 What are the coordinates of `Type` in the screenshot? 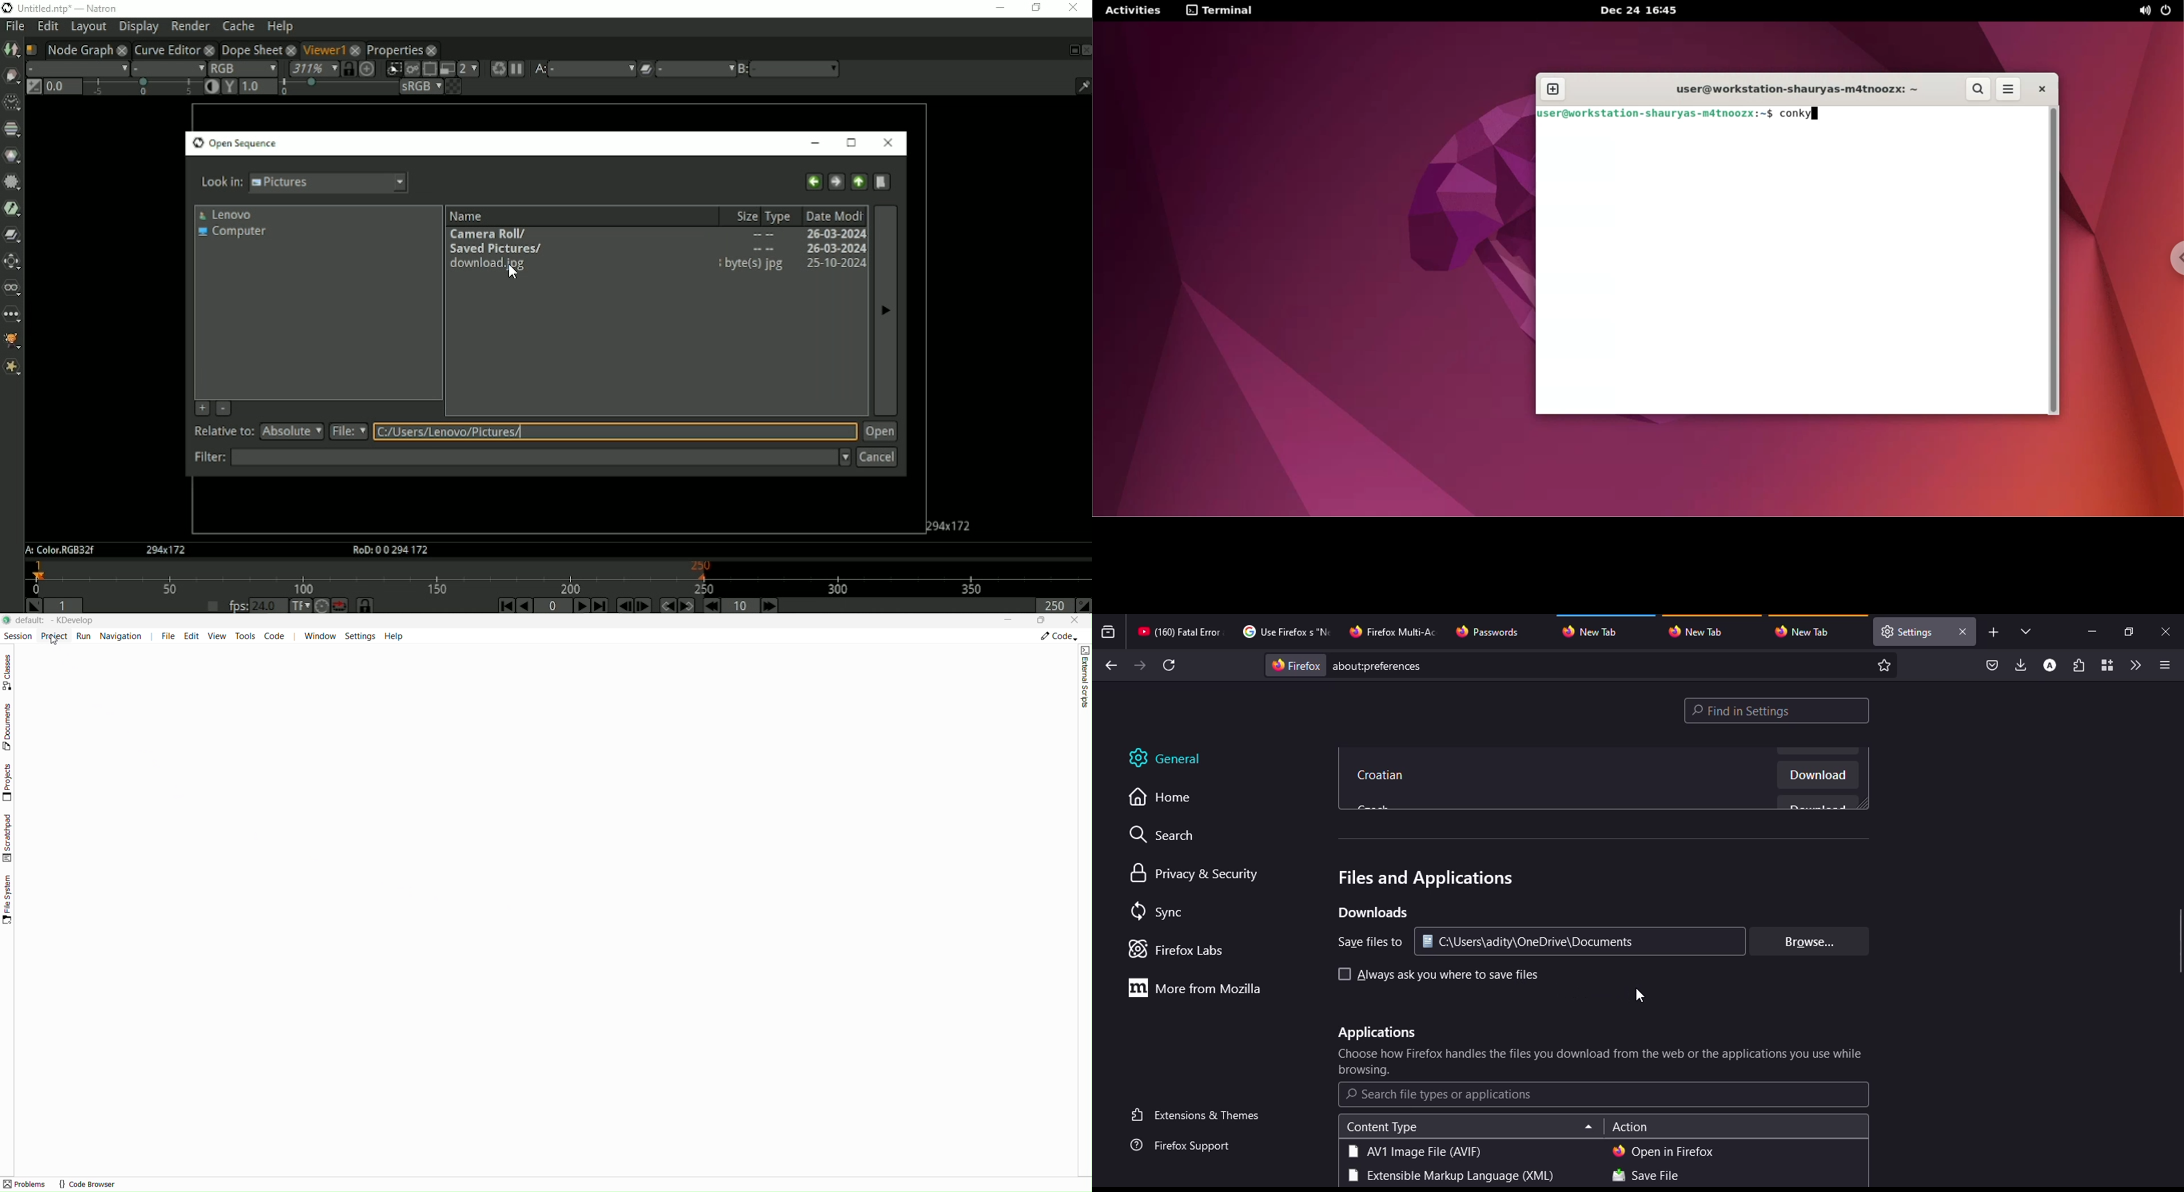 It's located at (779, 216).